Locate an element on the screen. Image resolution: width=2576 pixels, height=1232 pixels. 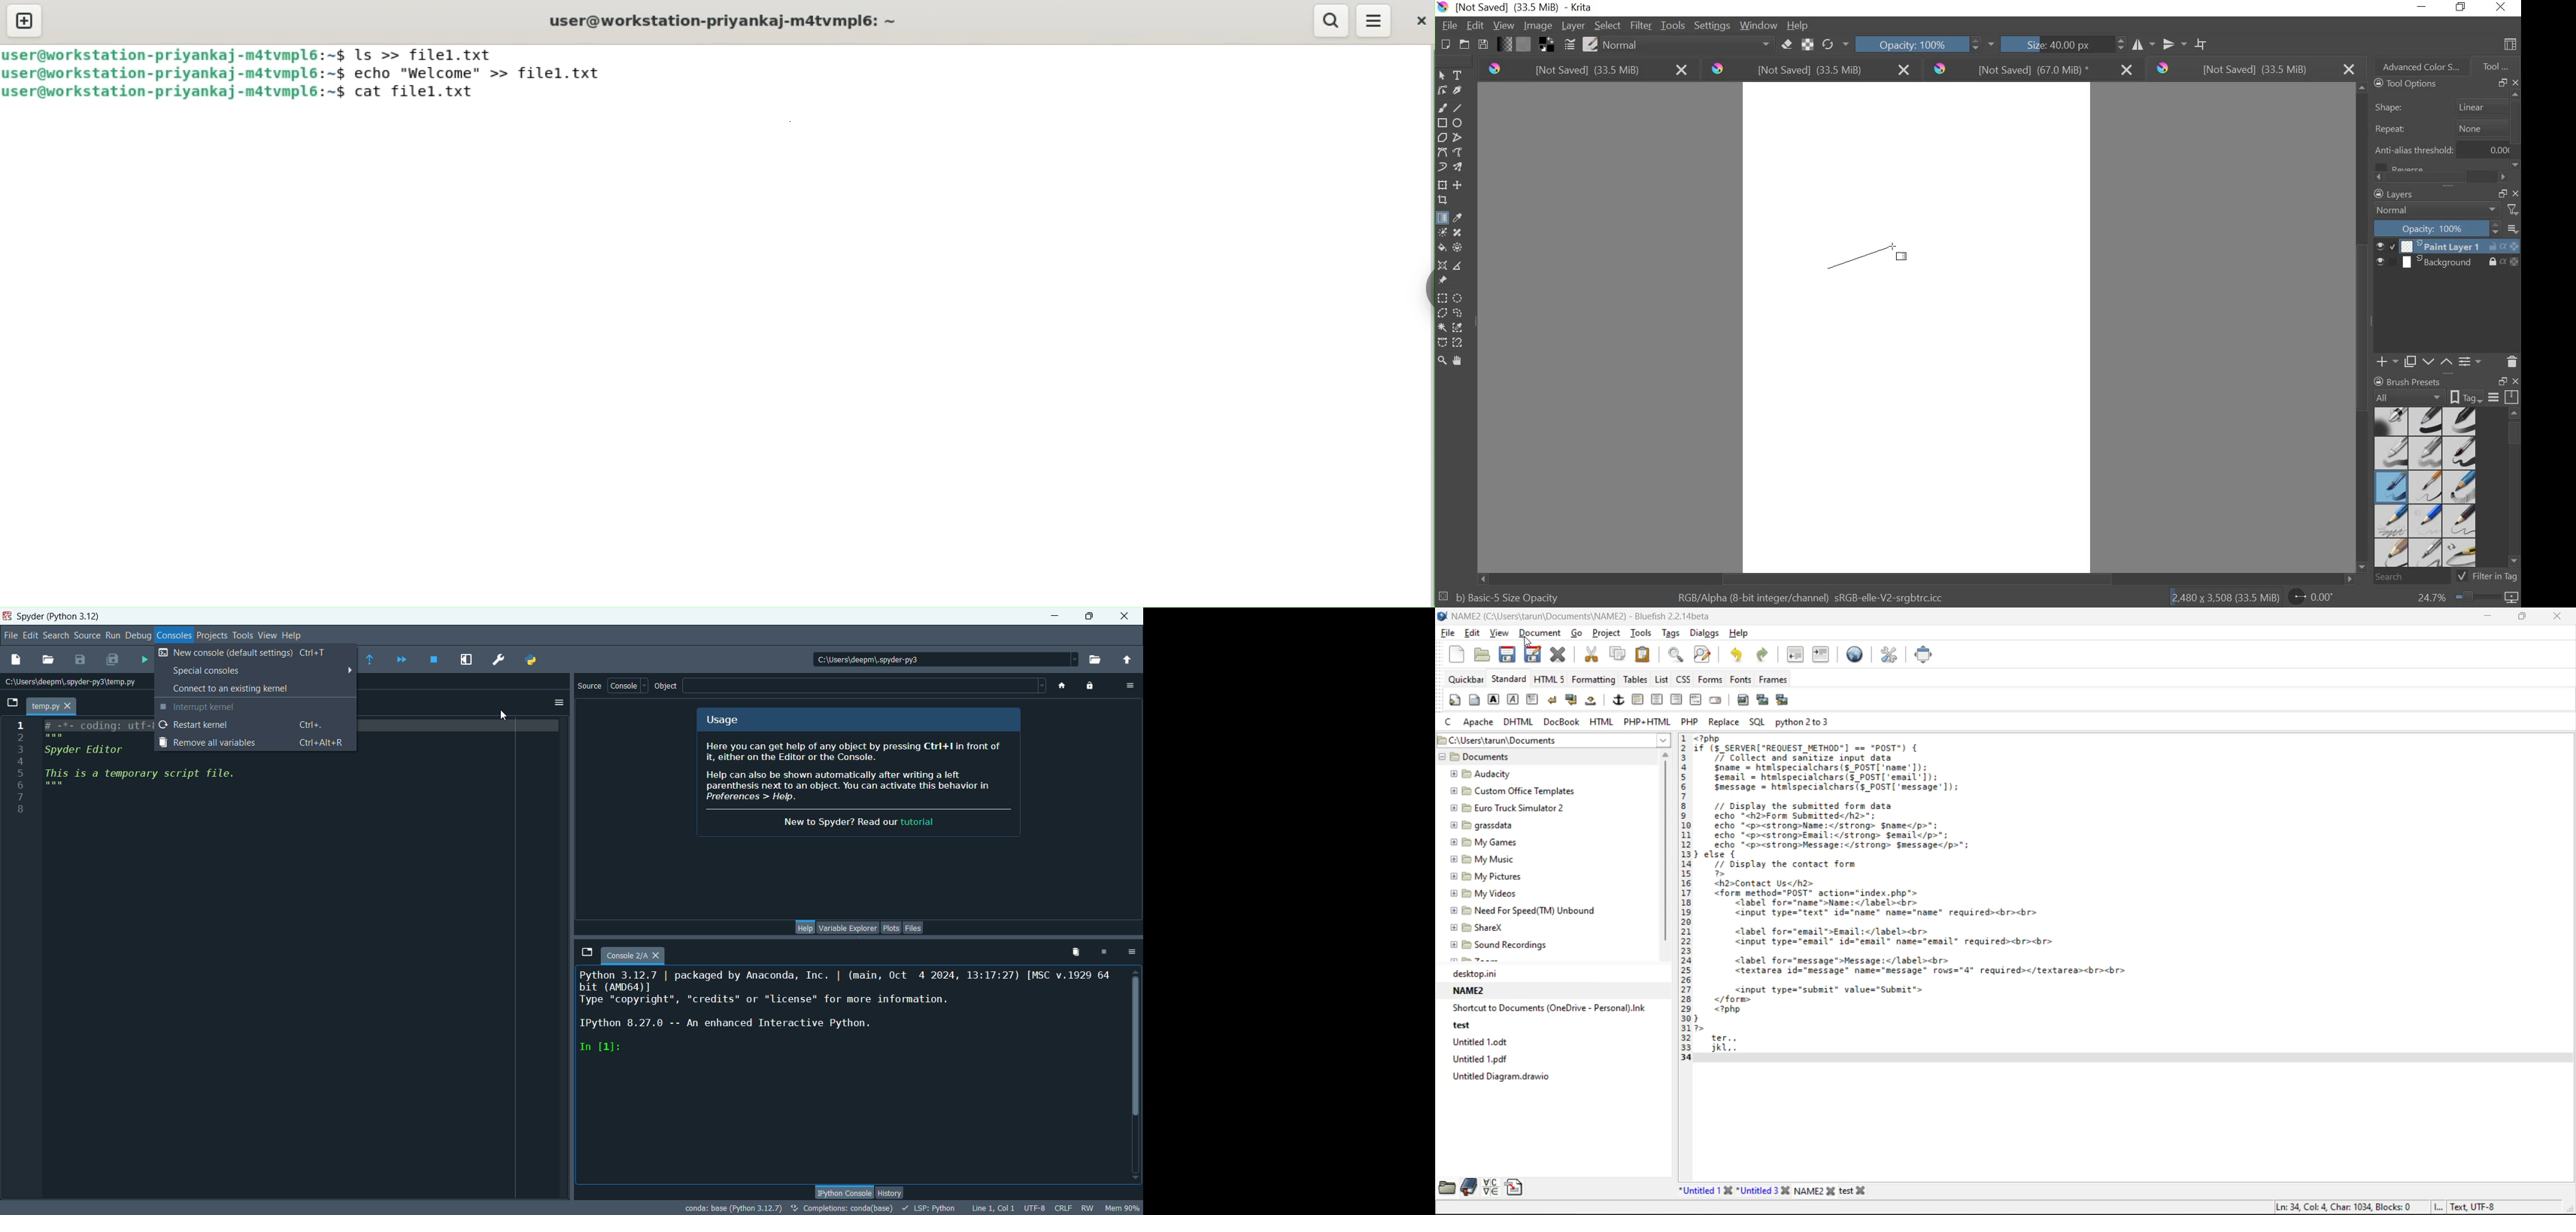
my games is located at coordinates (1490, 842).